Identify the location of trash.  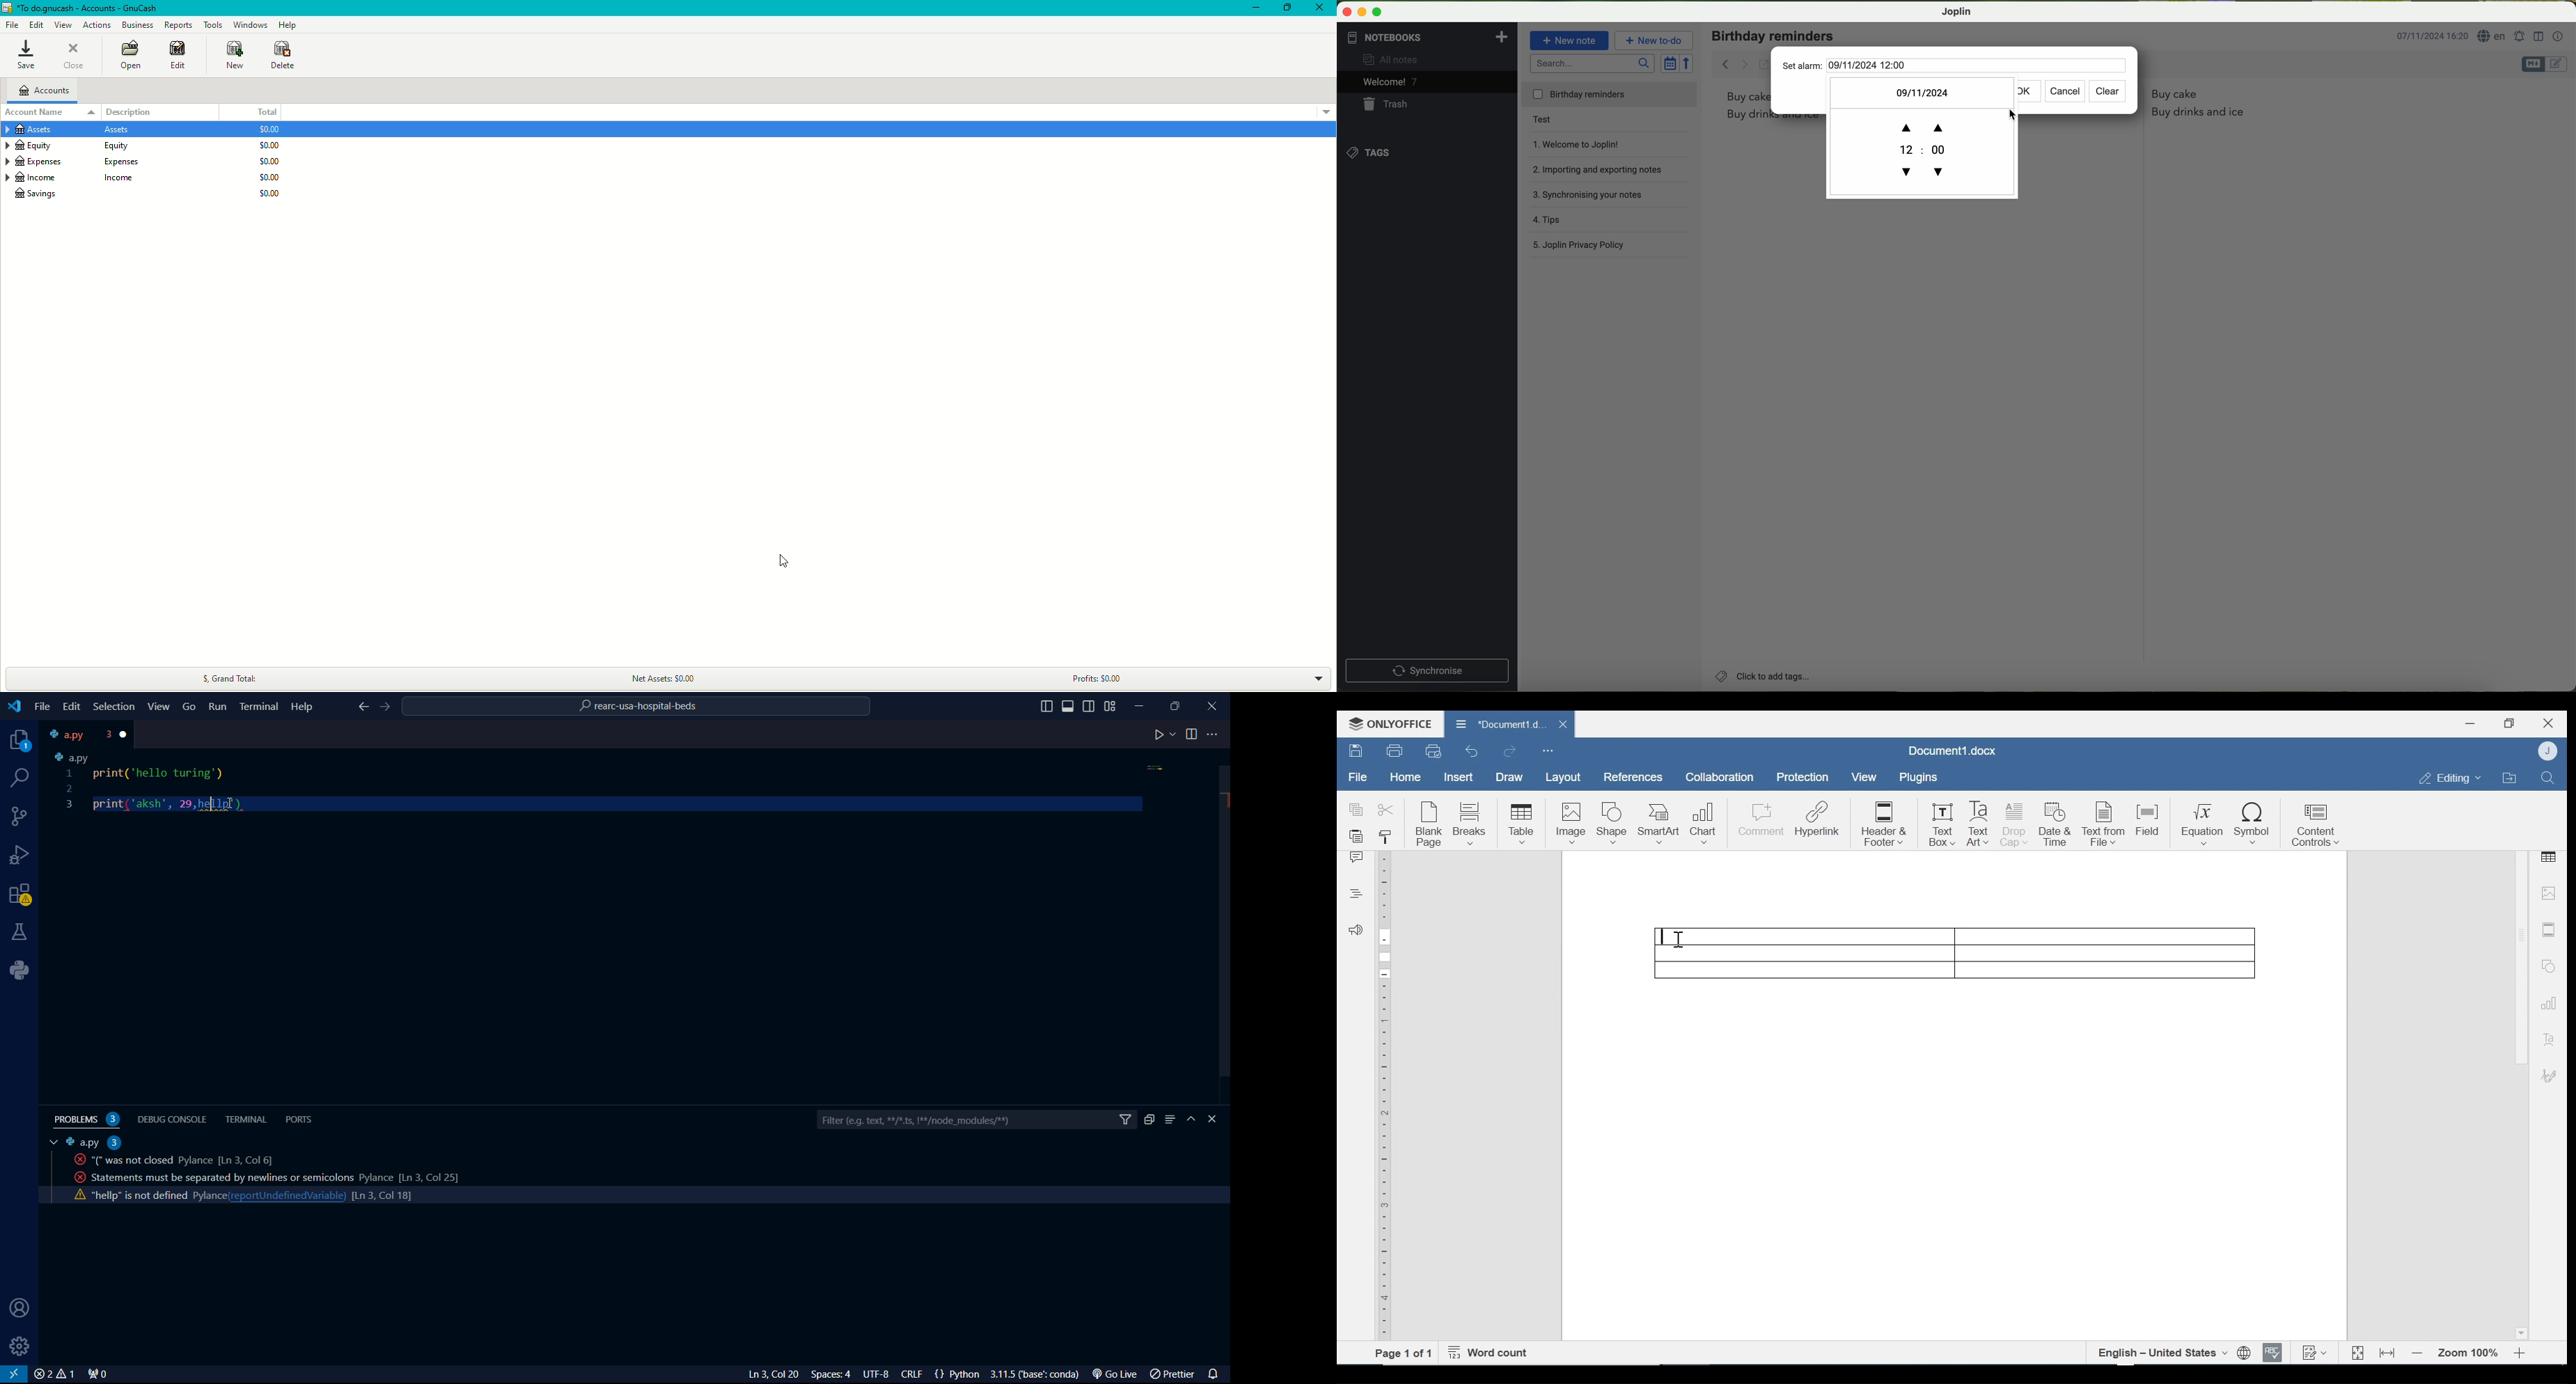
(1389, 105).